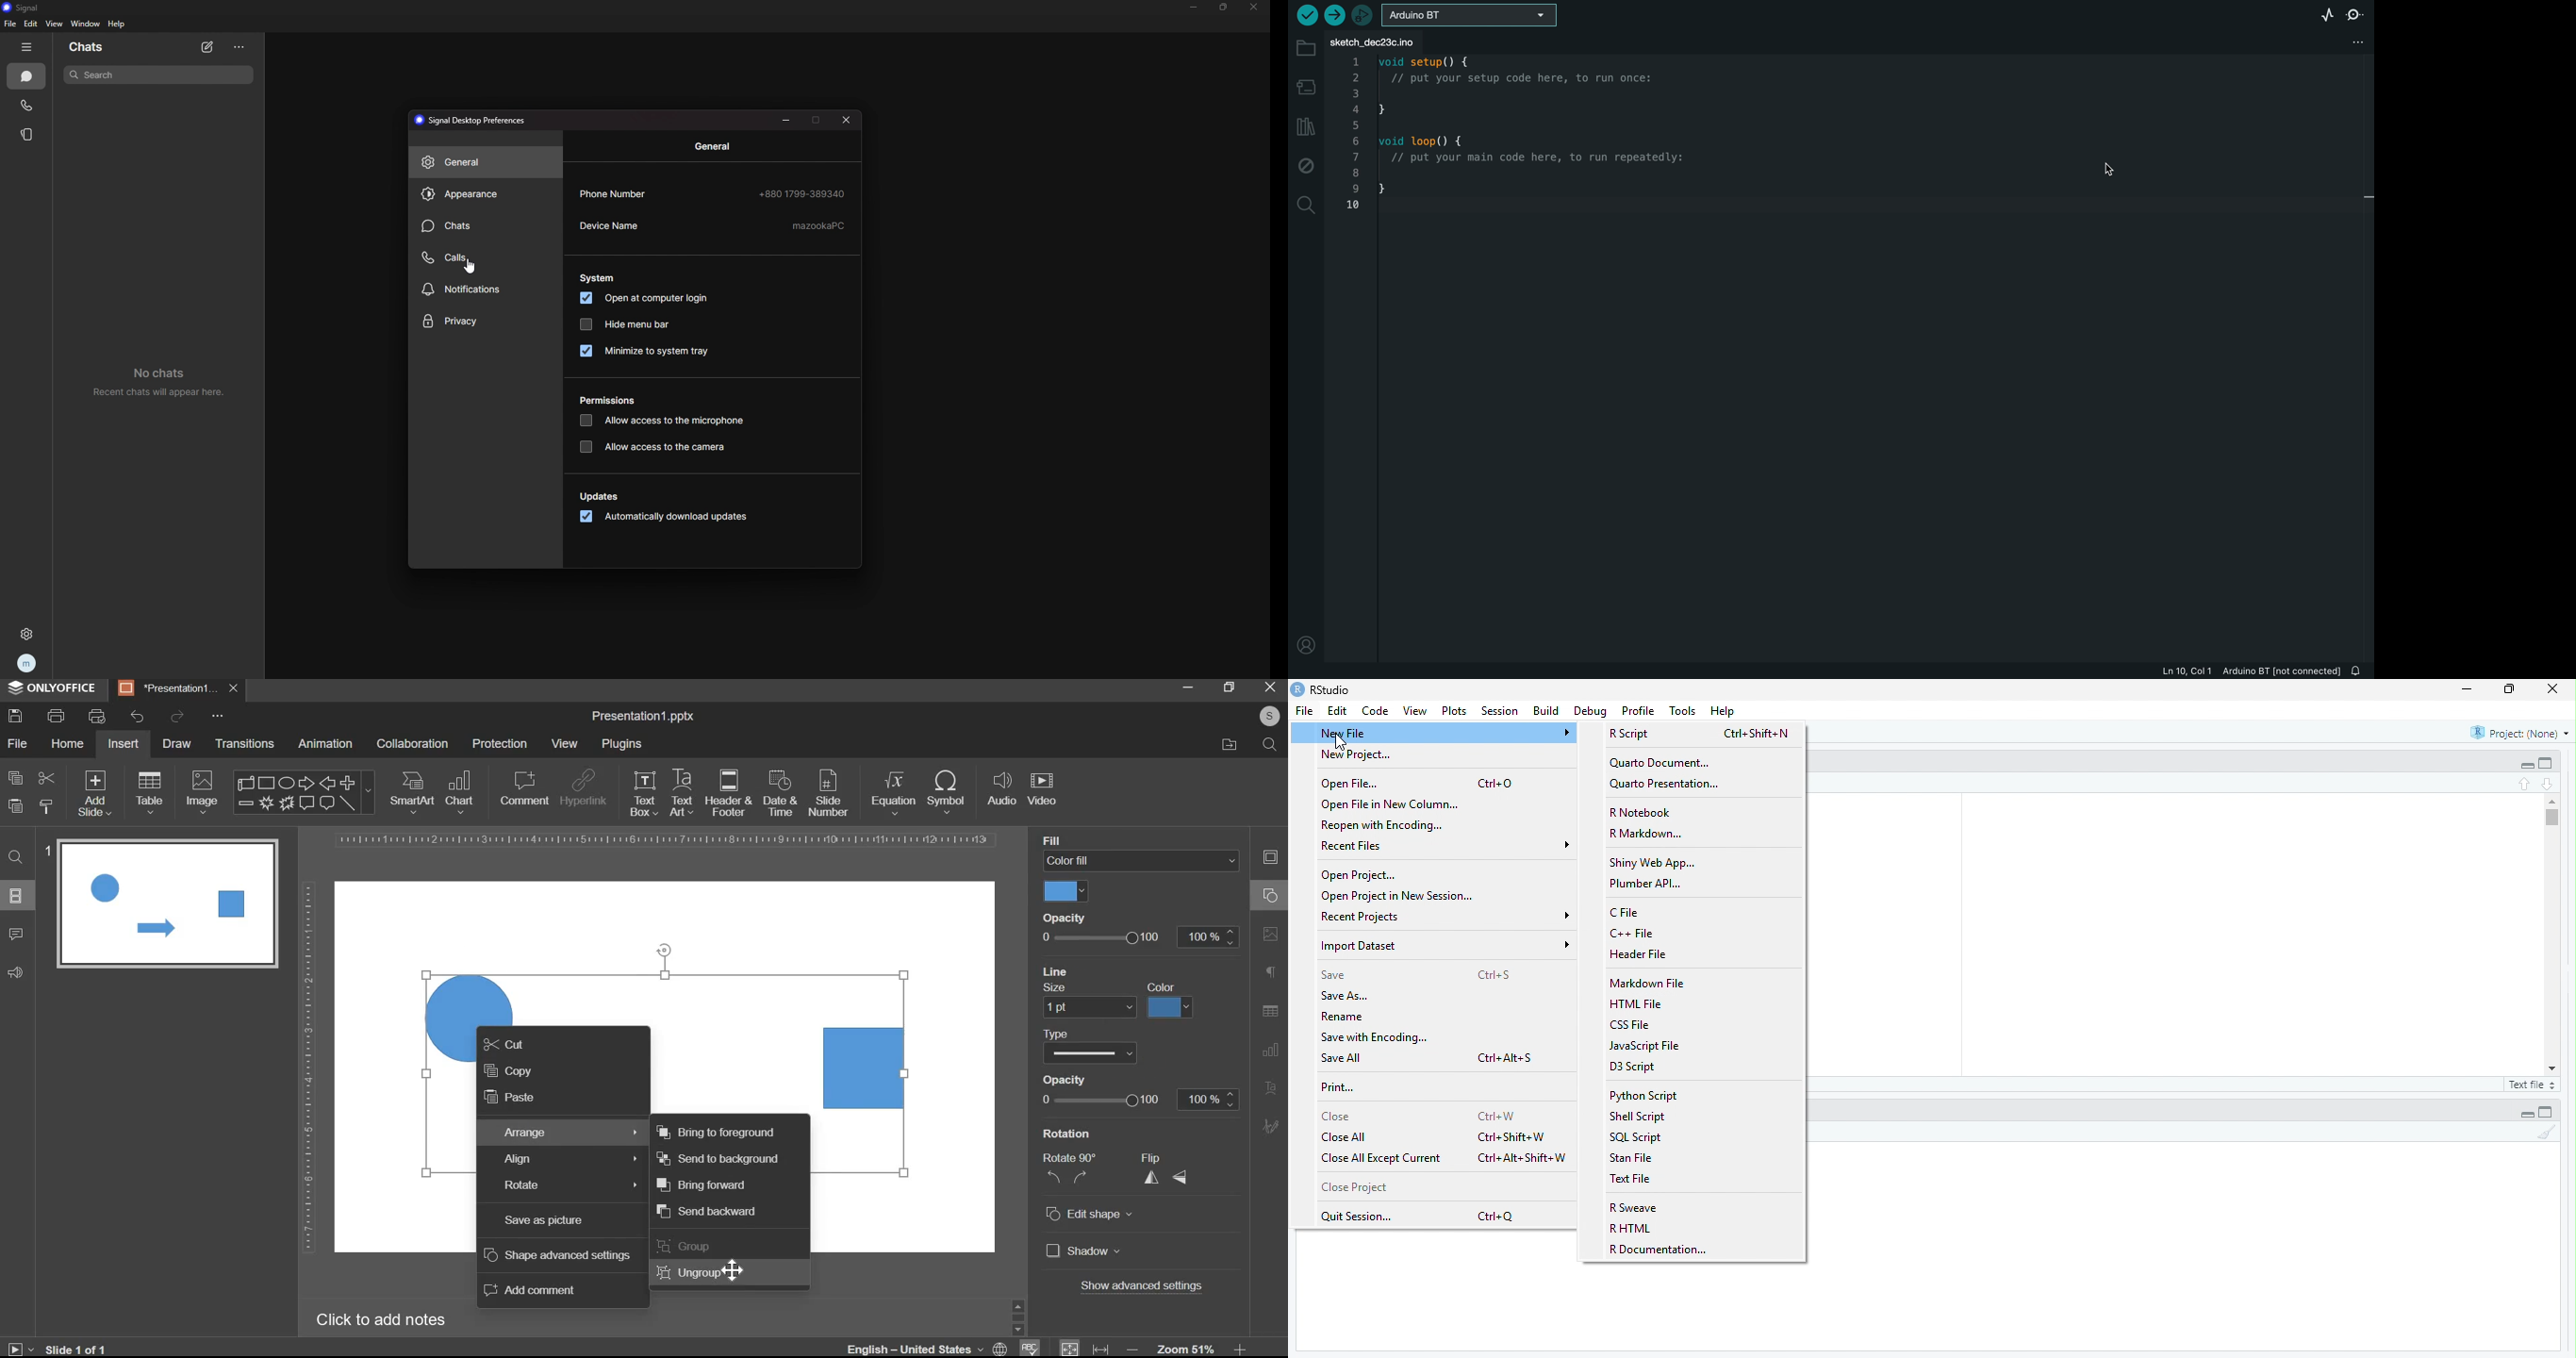  I want to click on Presentation1.pptx, so click(643, 717).